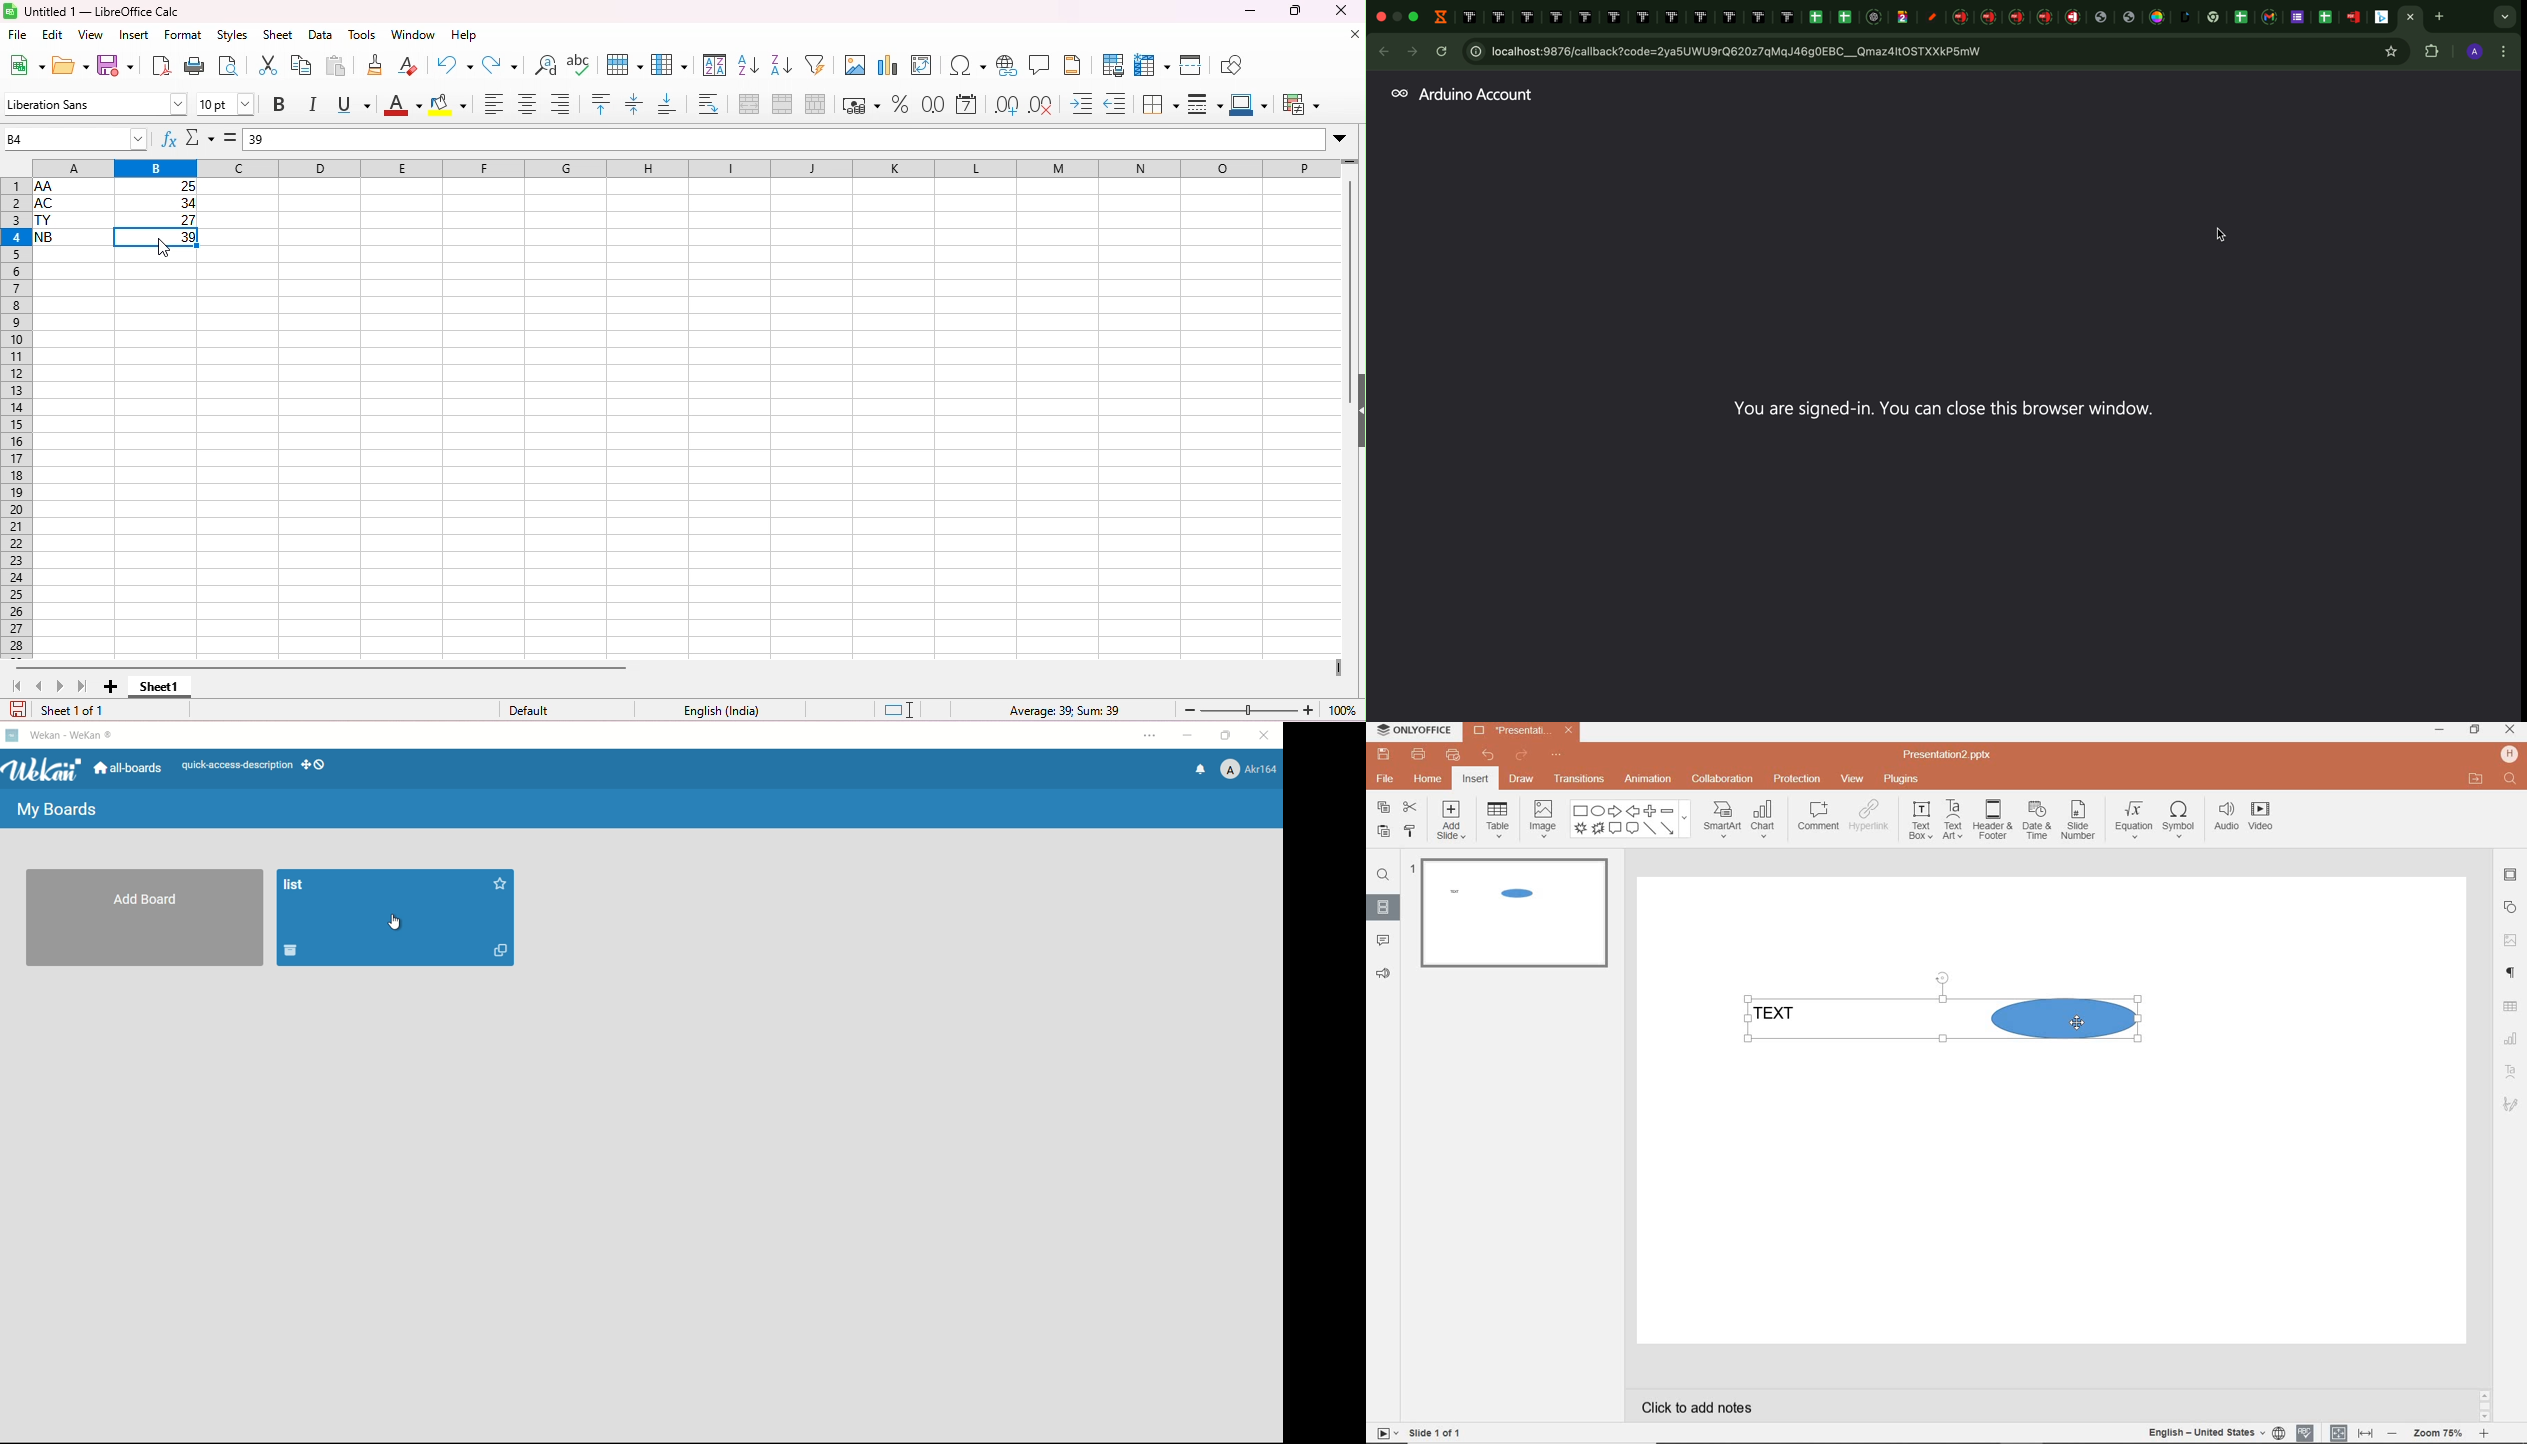 This screenshot has height=1456, width=2548. Describe the element at coordinates (1496, 820) in the screenshot. I see `table` at that location.